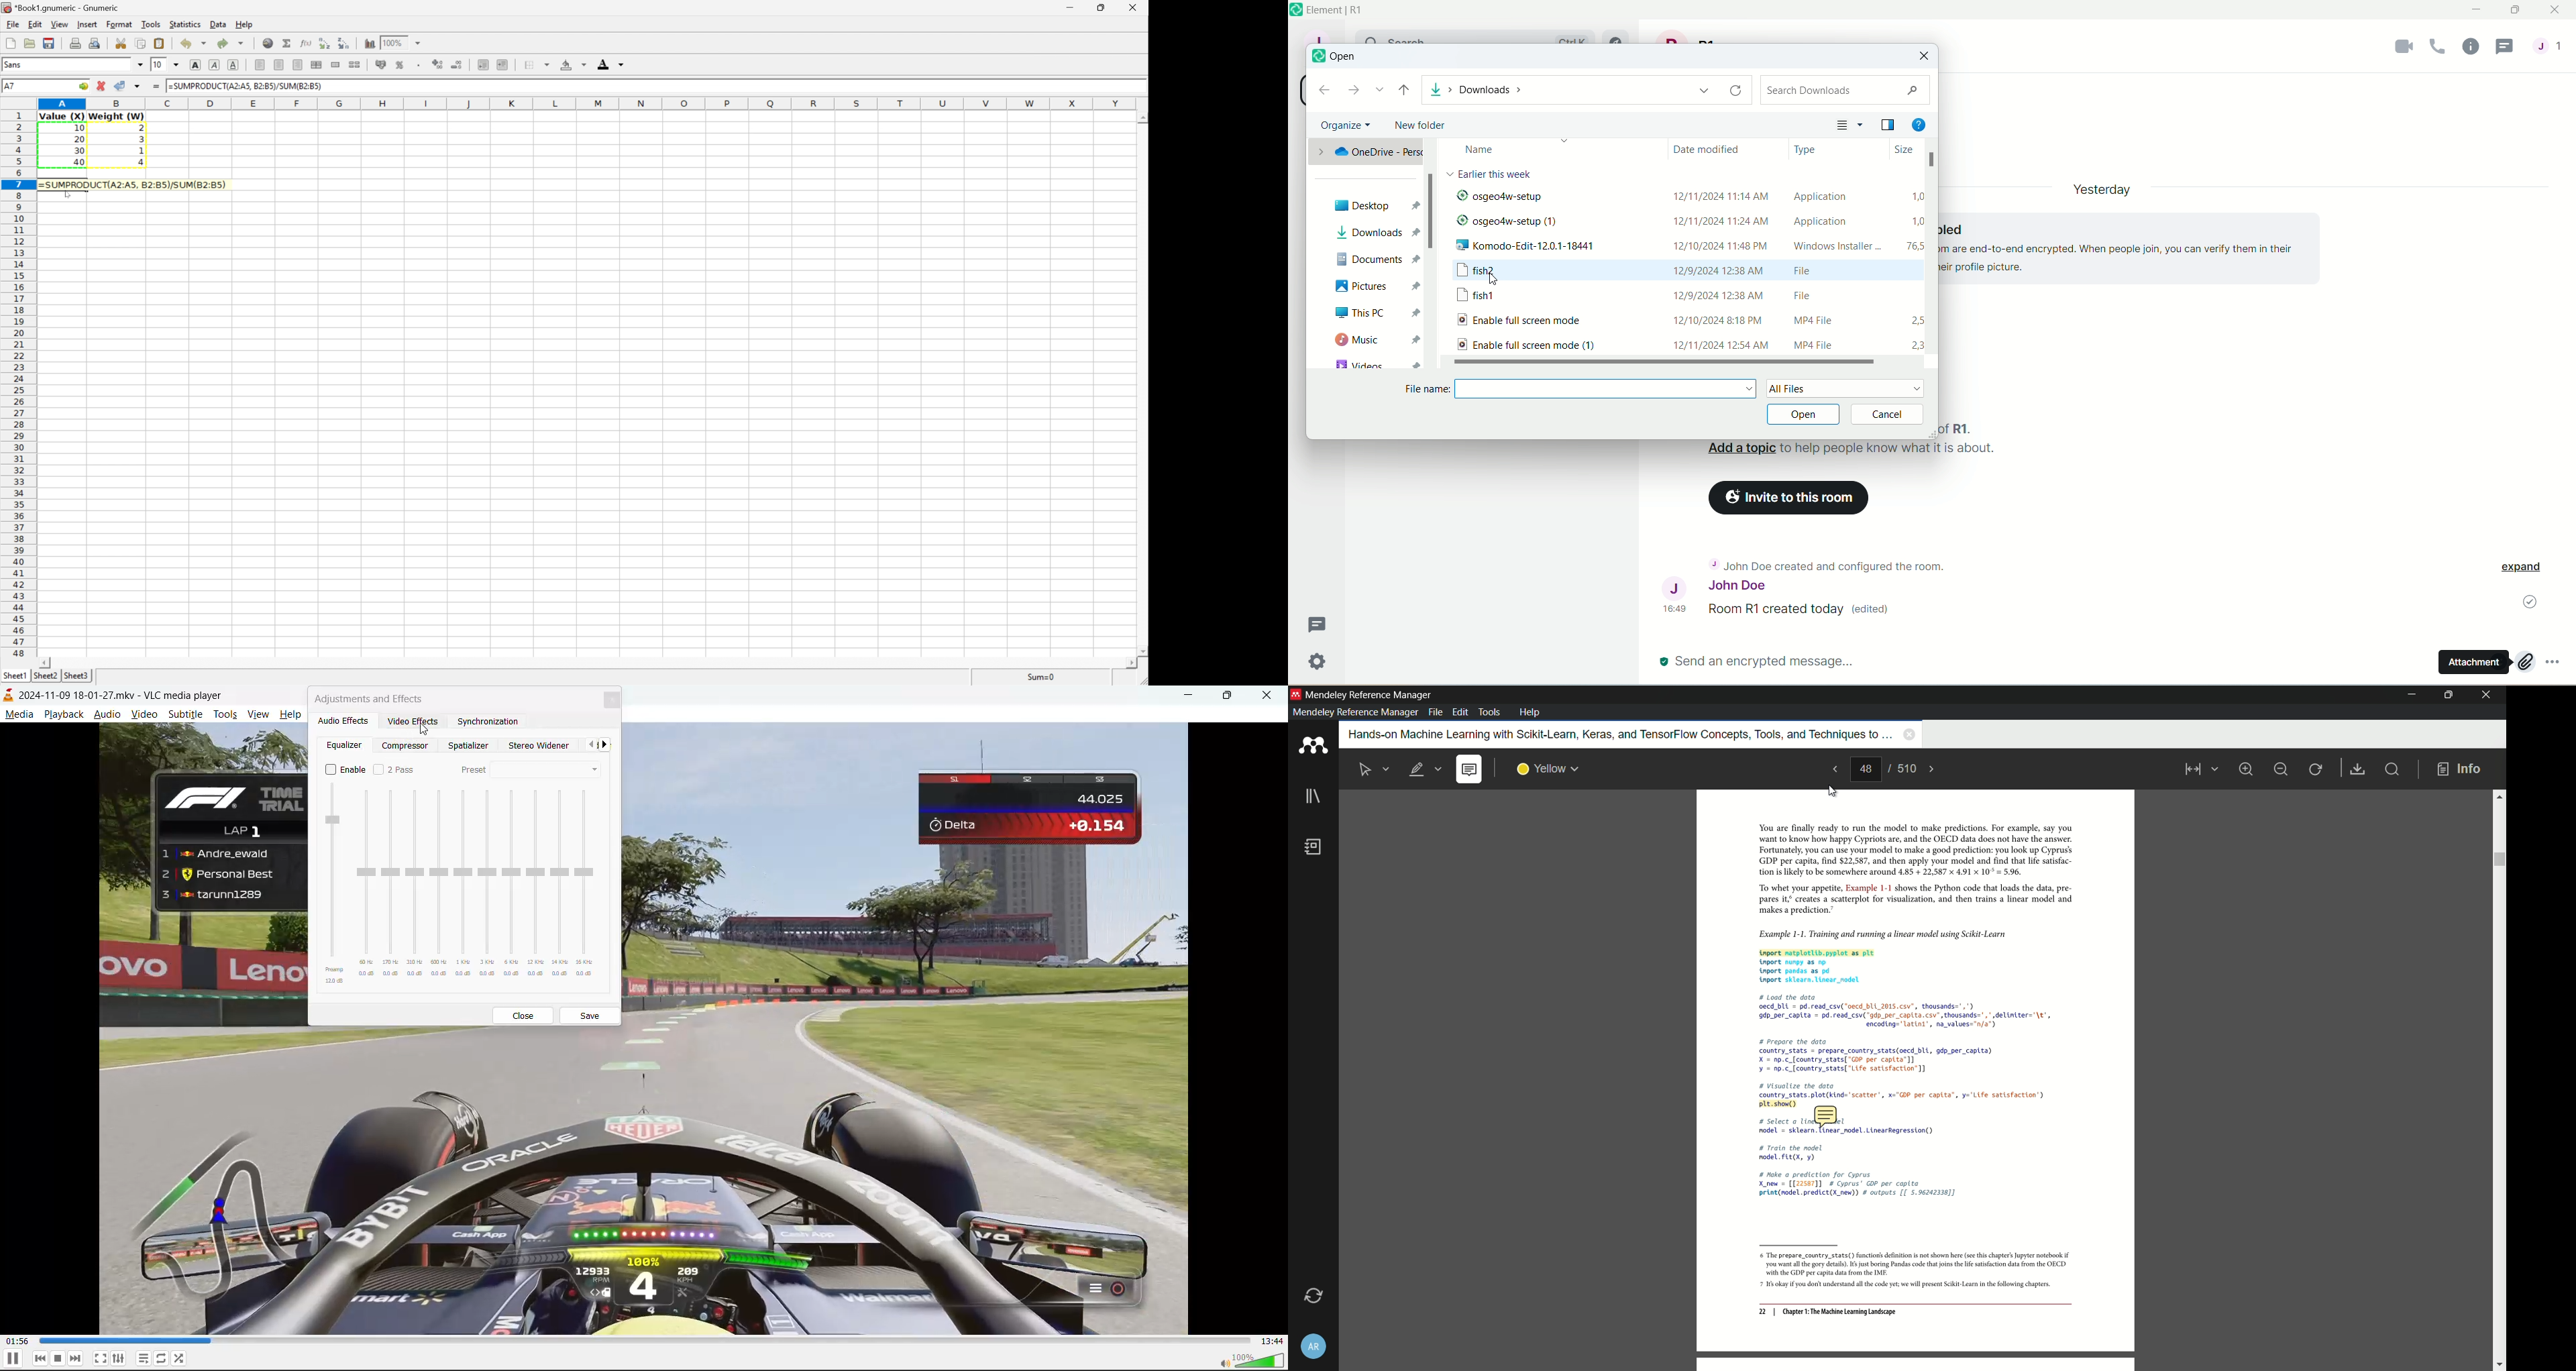  What do you see at coordinates (2517, 13) in the screenshot?
I see `maximize` at bounding box center [2517, 13].